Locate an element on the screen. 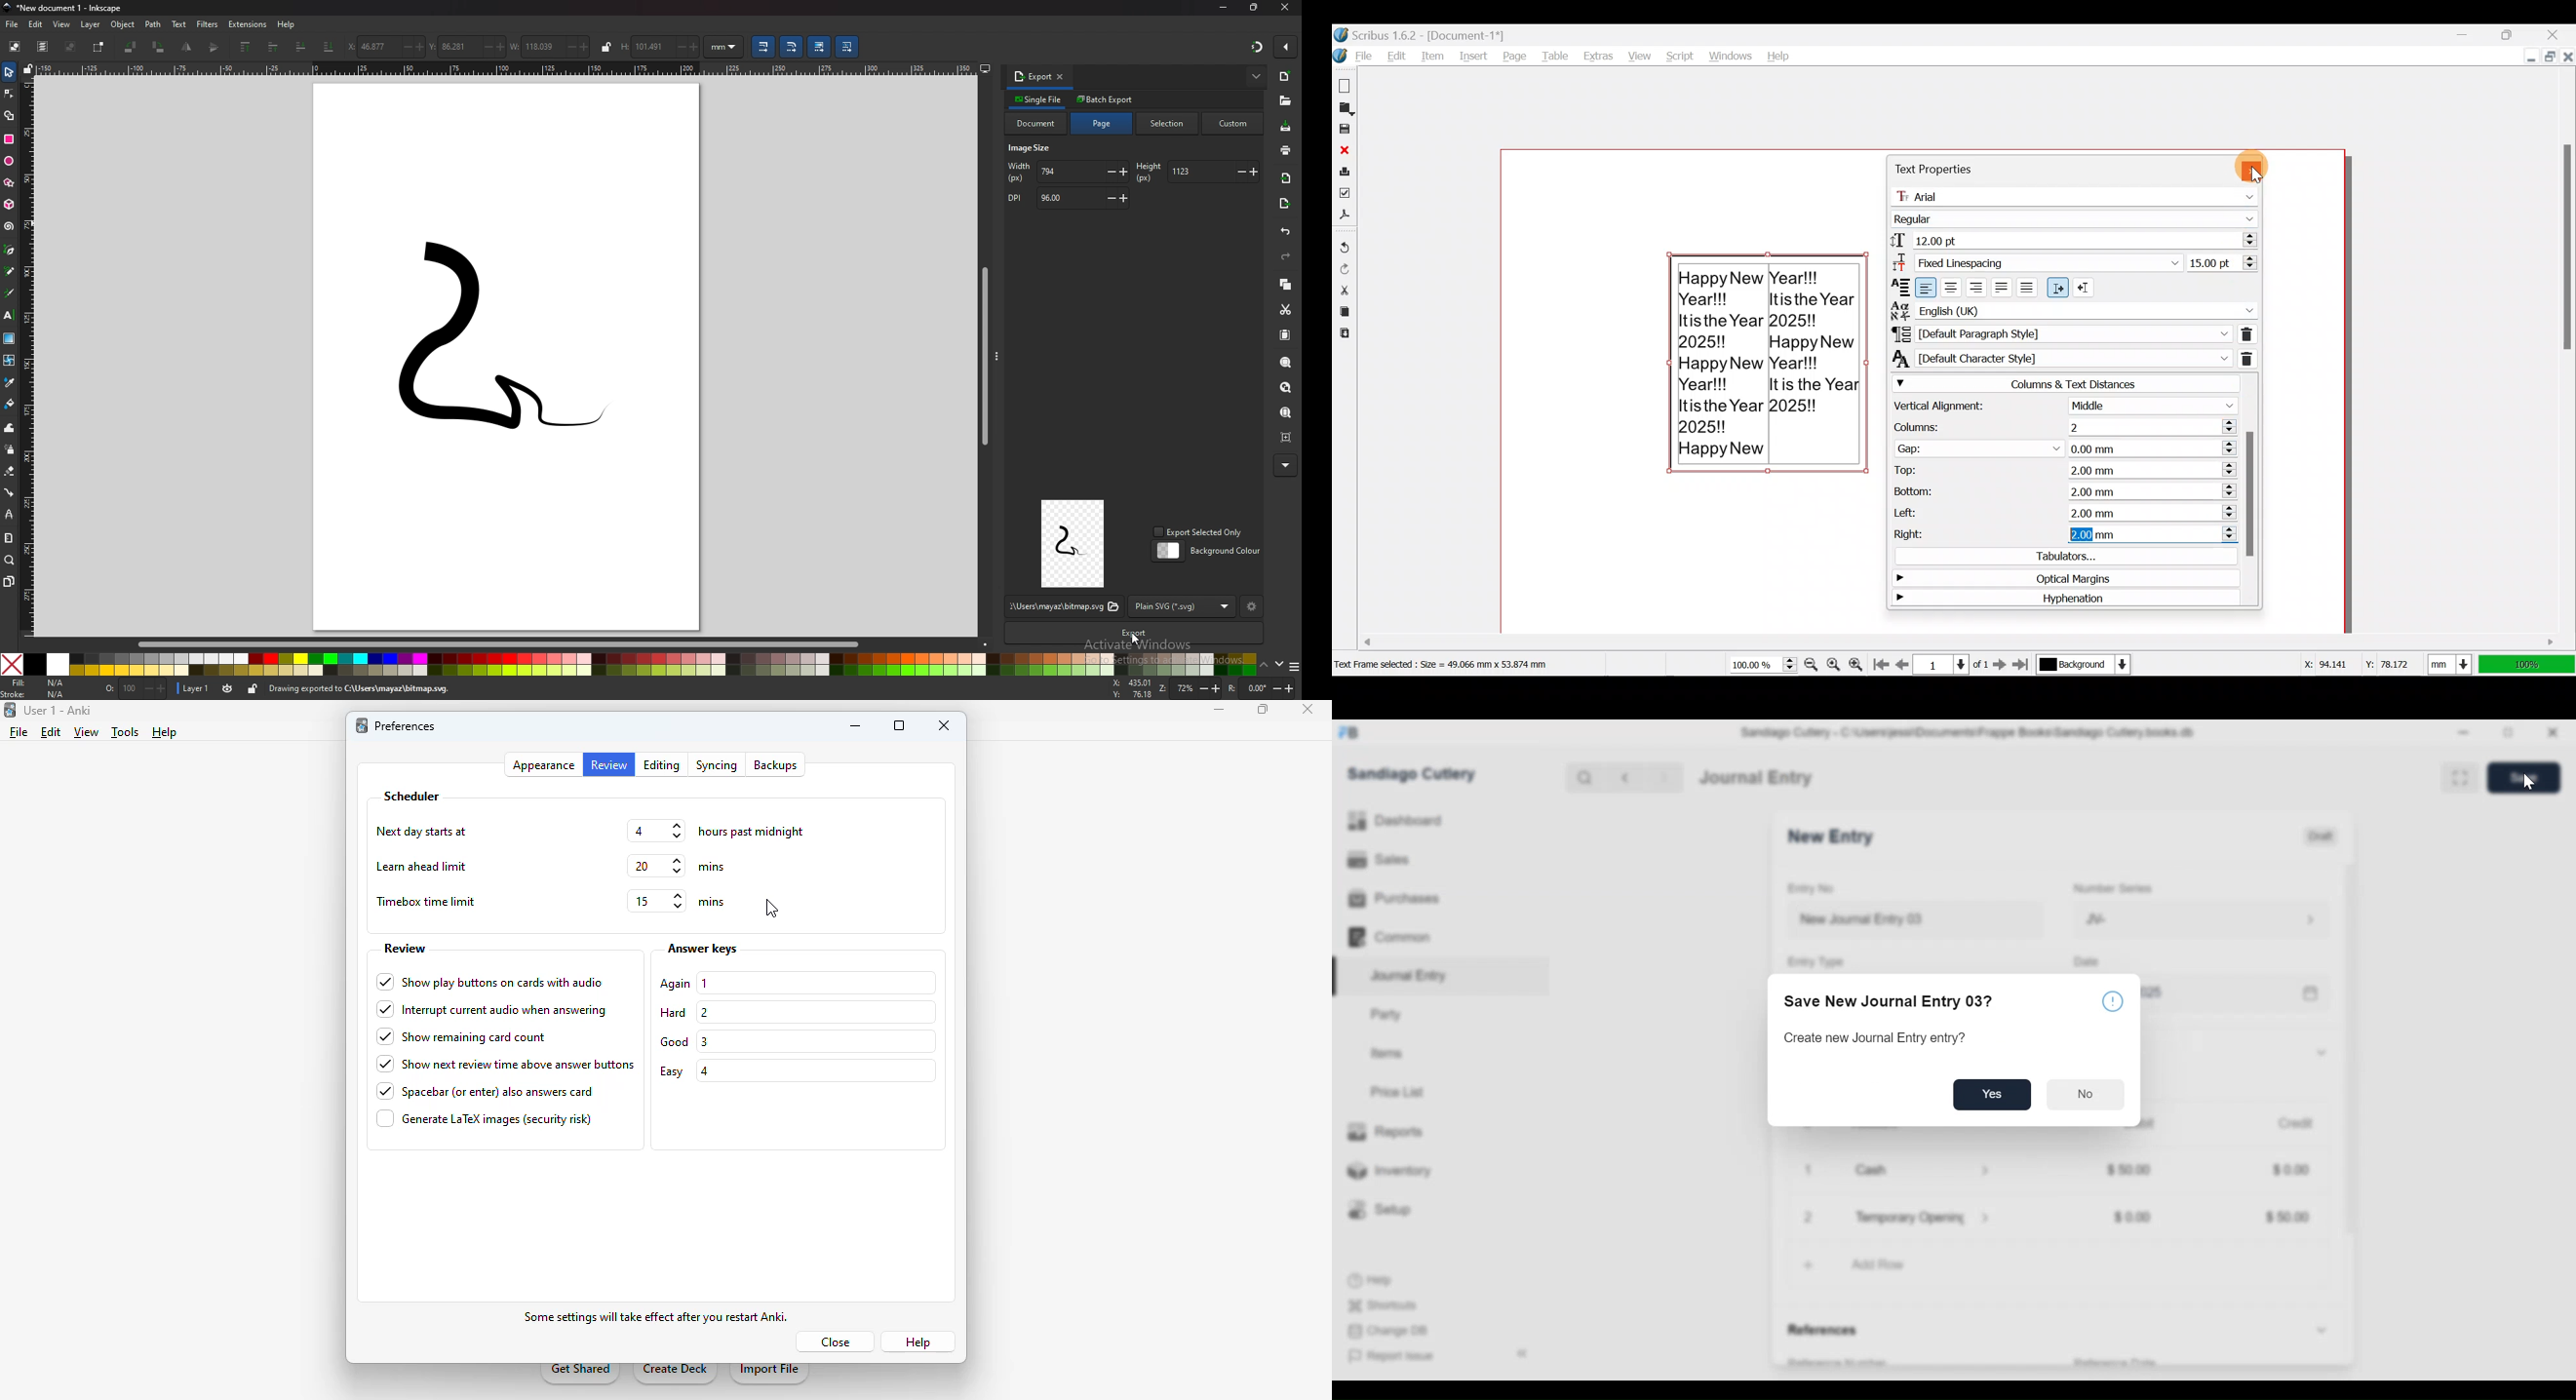 Image resolution: width=2576 pixels, height=1400 pixels. eraser is located at coordinates (9, 471).